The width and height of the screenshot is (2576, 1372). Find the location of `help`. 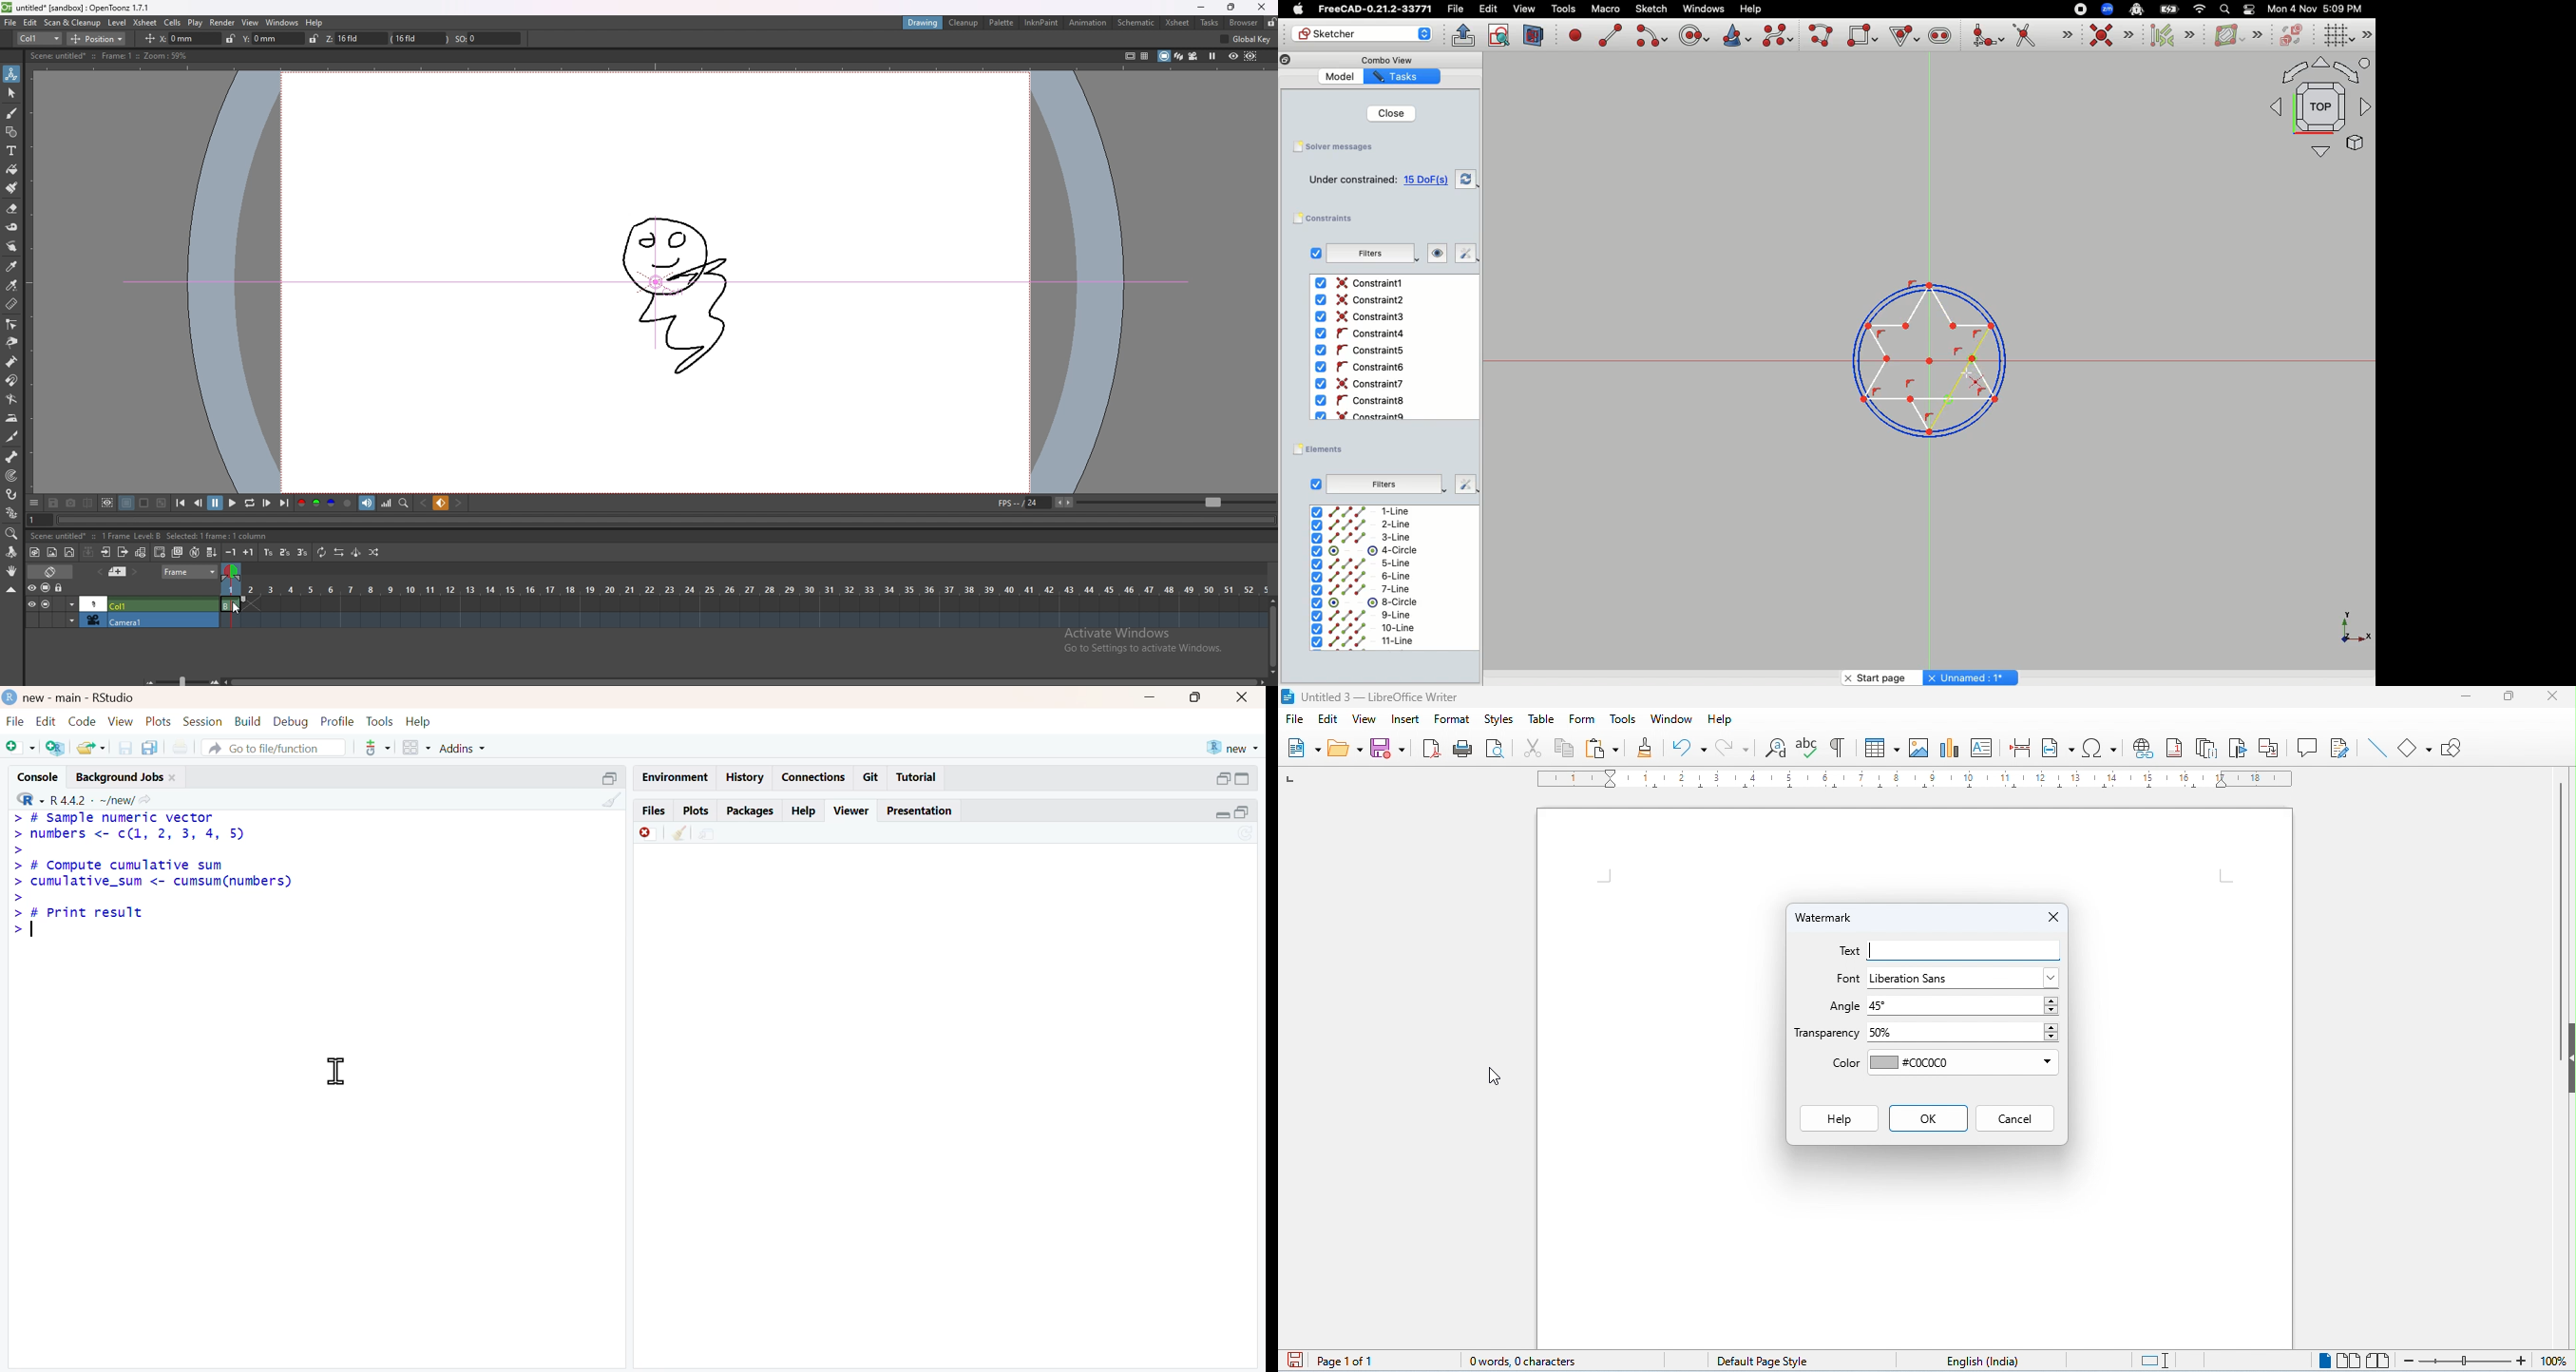

help is located at coordinates (1834, 1118).